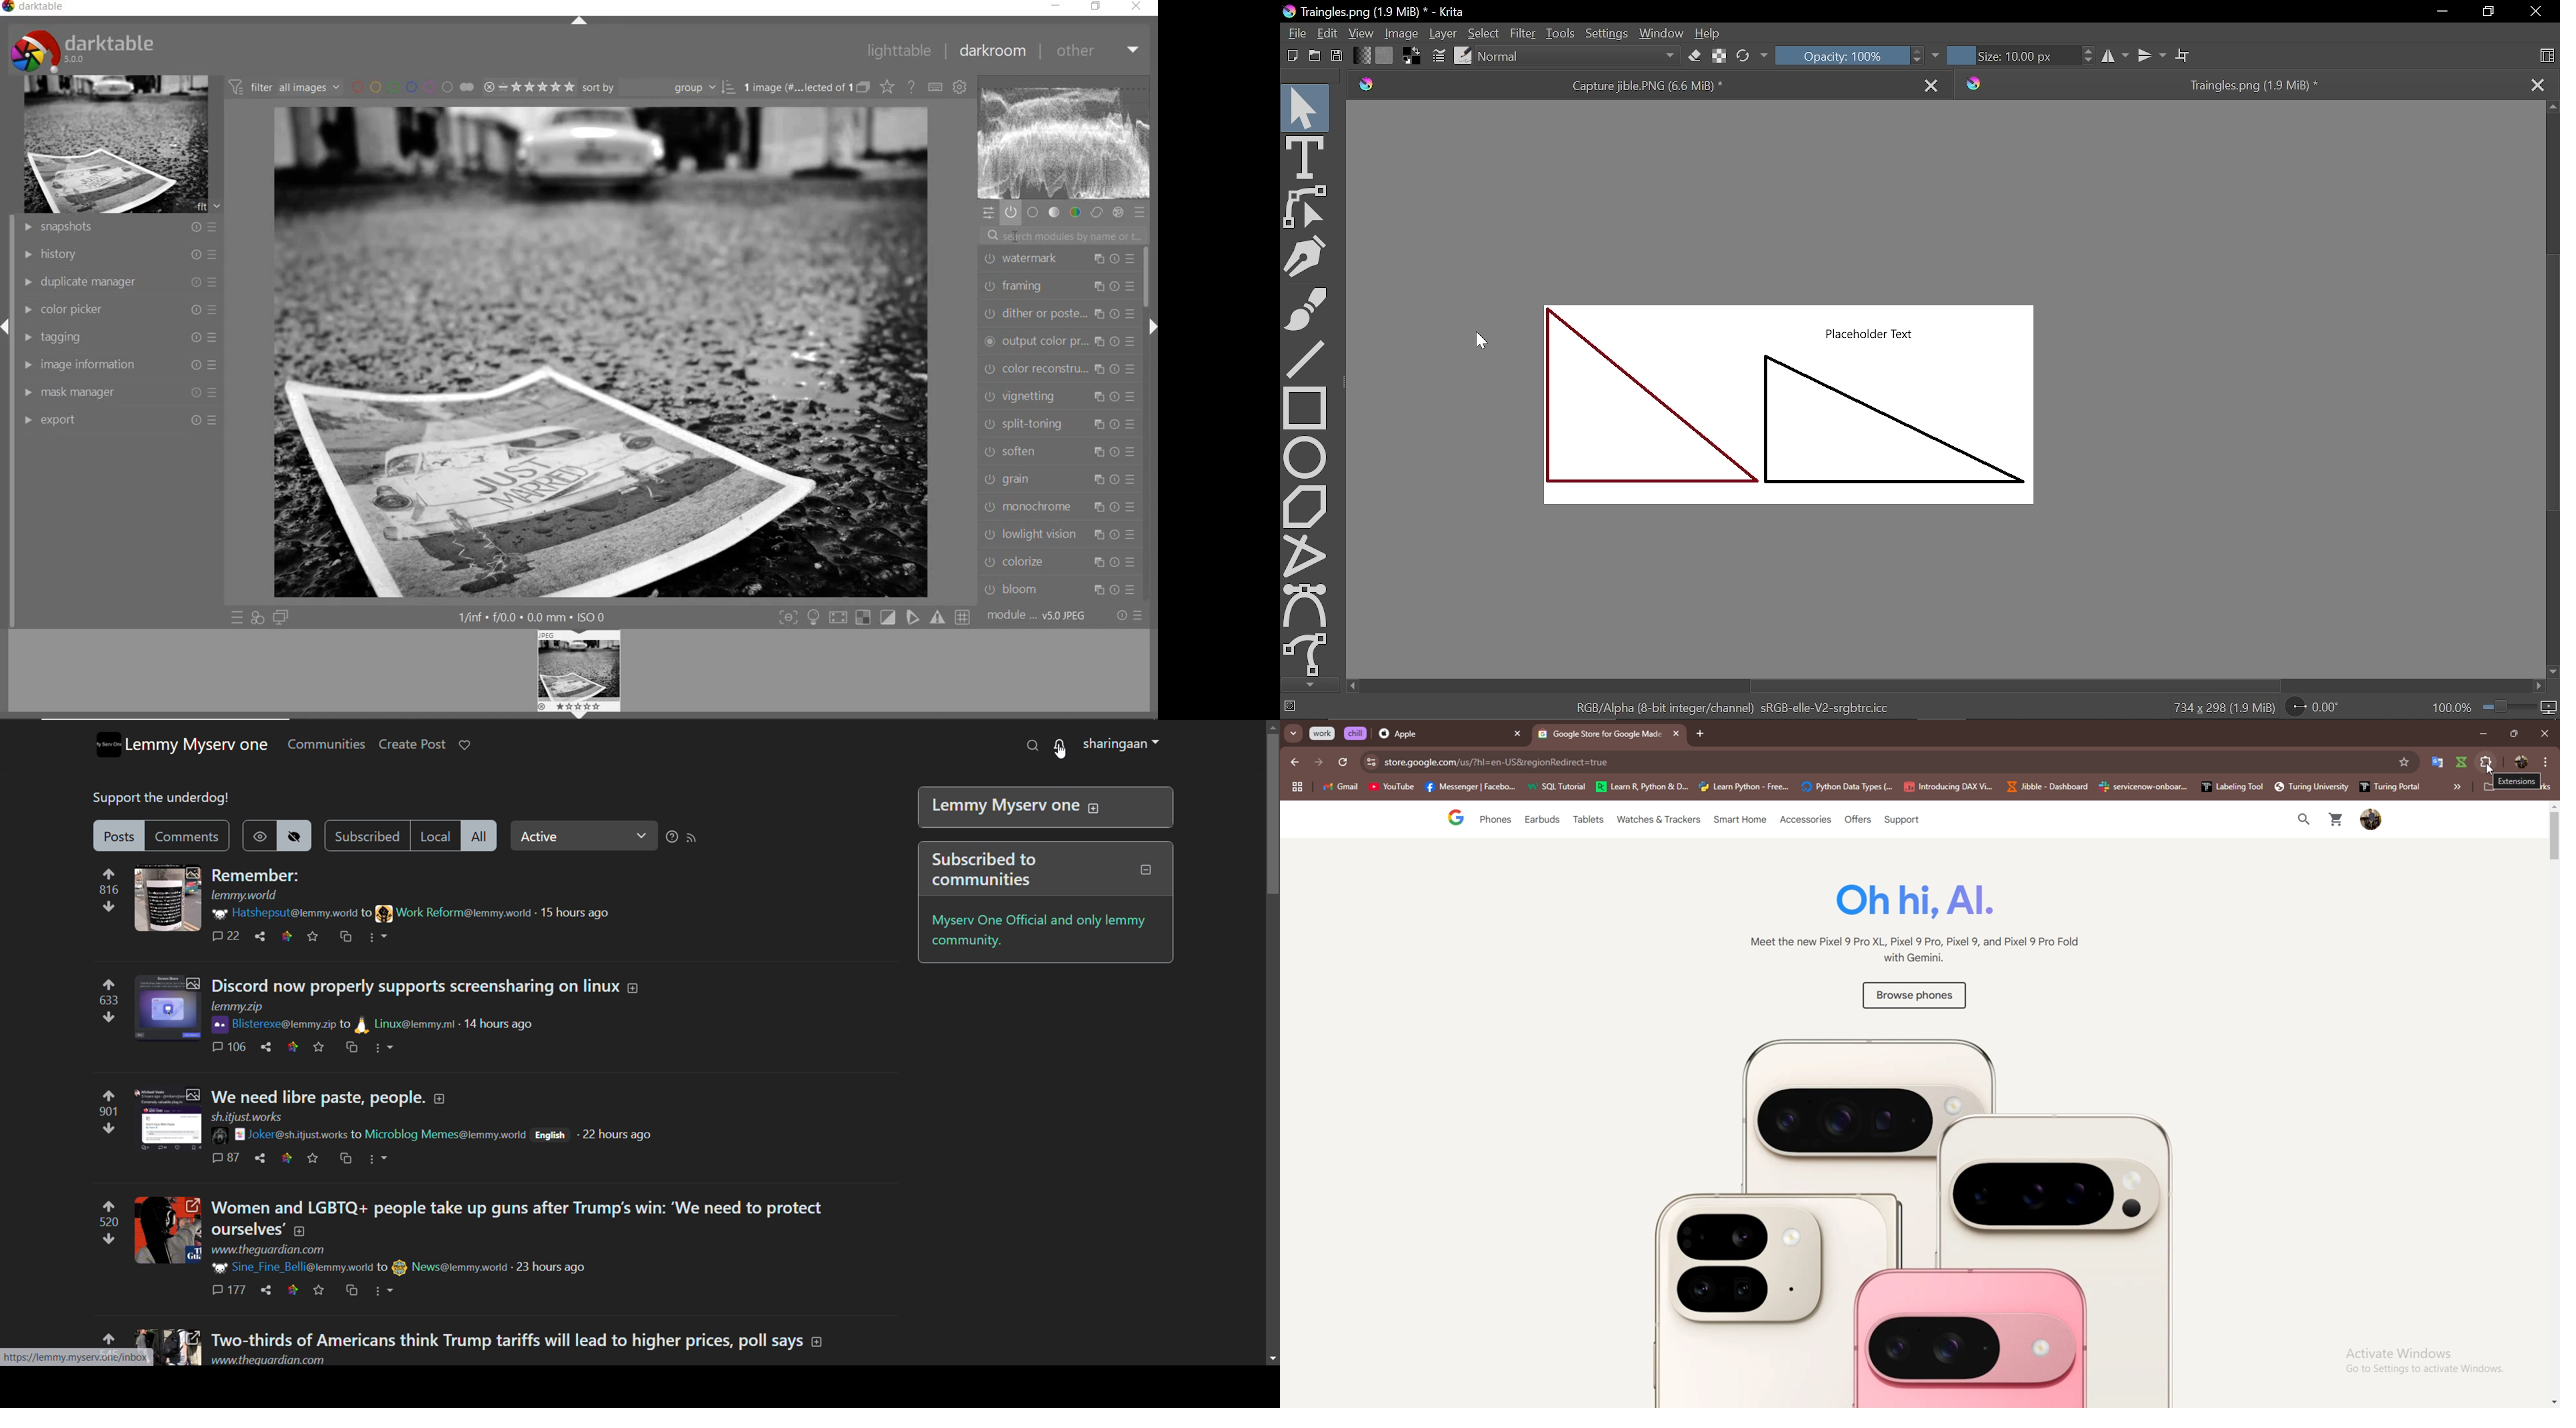 The image size is (2576, 1428). I want to click on define keyboard shortcut, so click(936, 86).